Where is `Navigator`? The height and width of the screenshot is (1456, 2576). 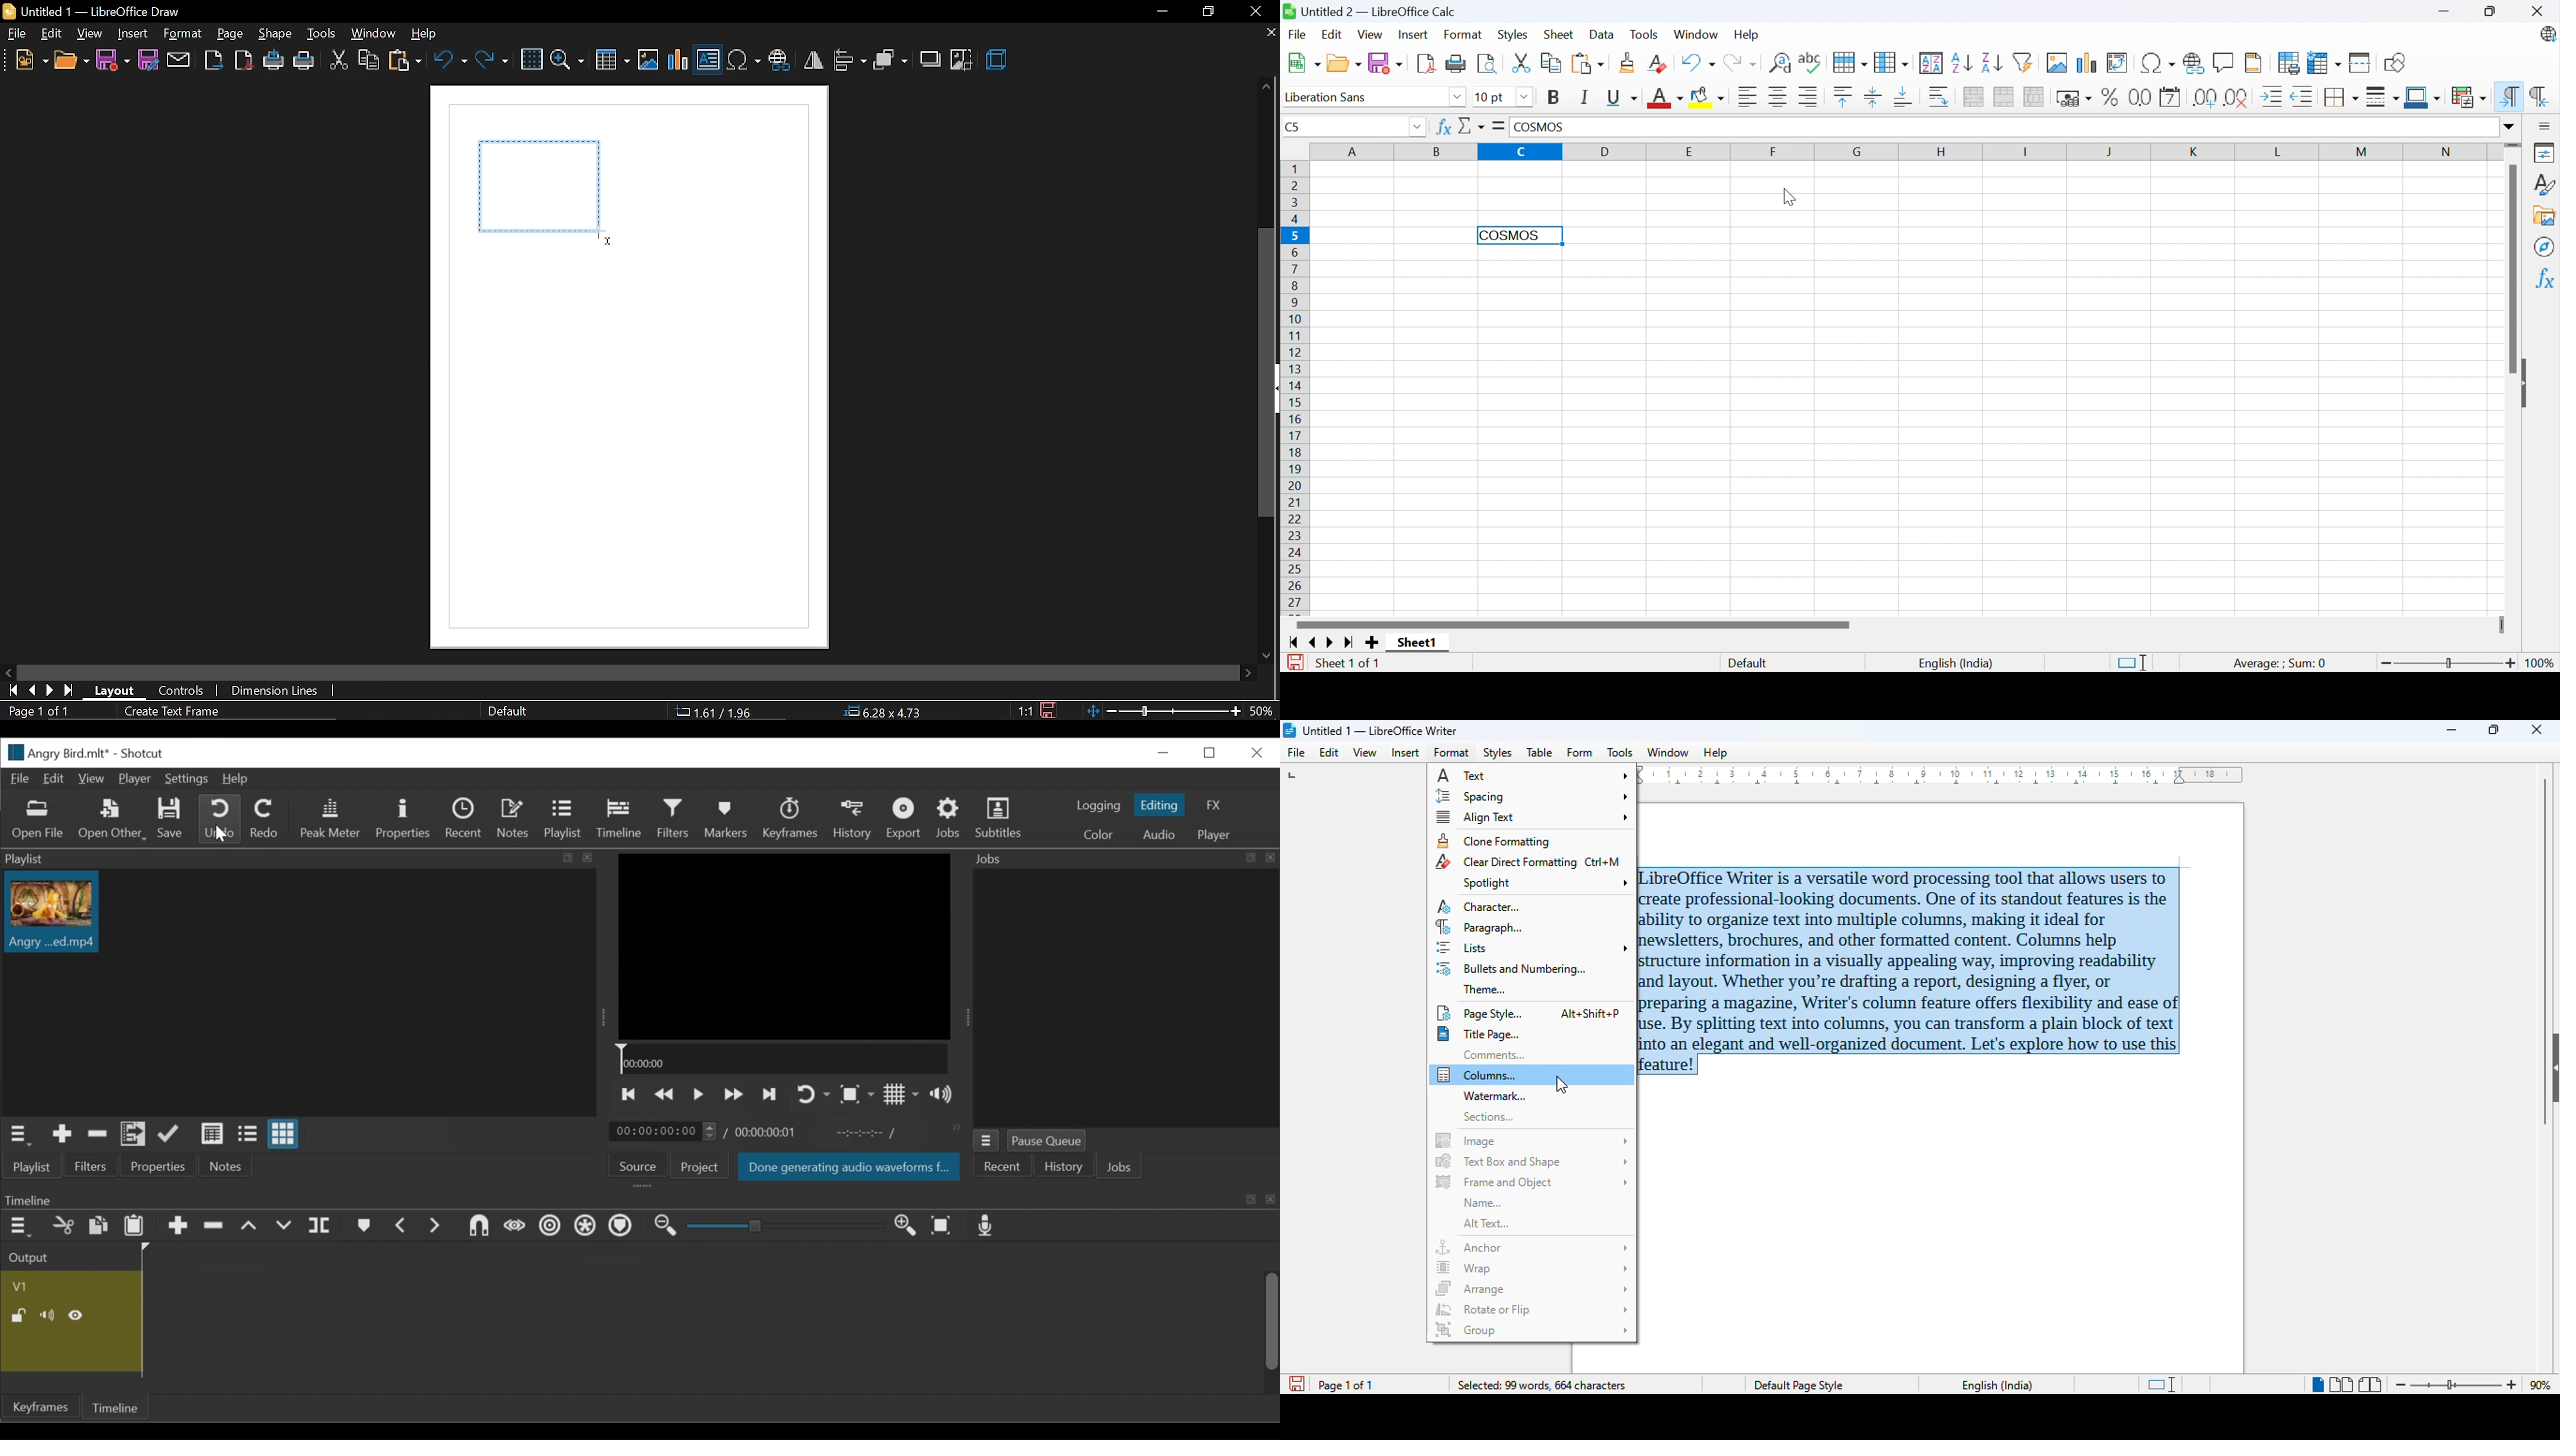
Navigator is located at coordinates (2544, 248).